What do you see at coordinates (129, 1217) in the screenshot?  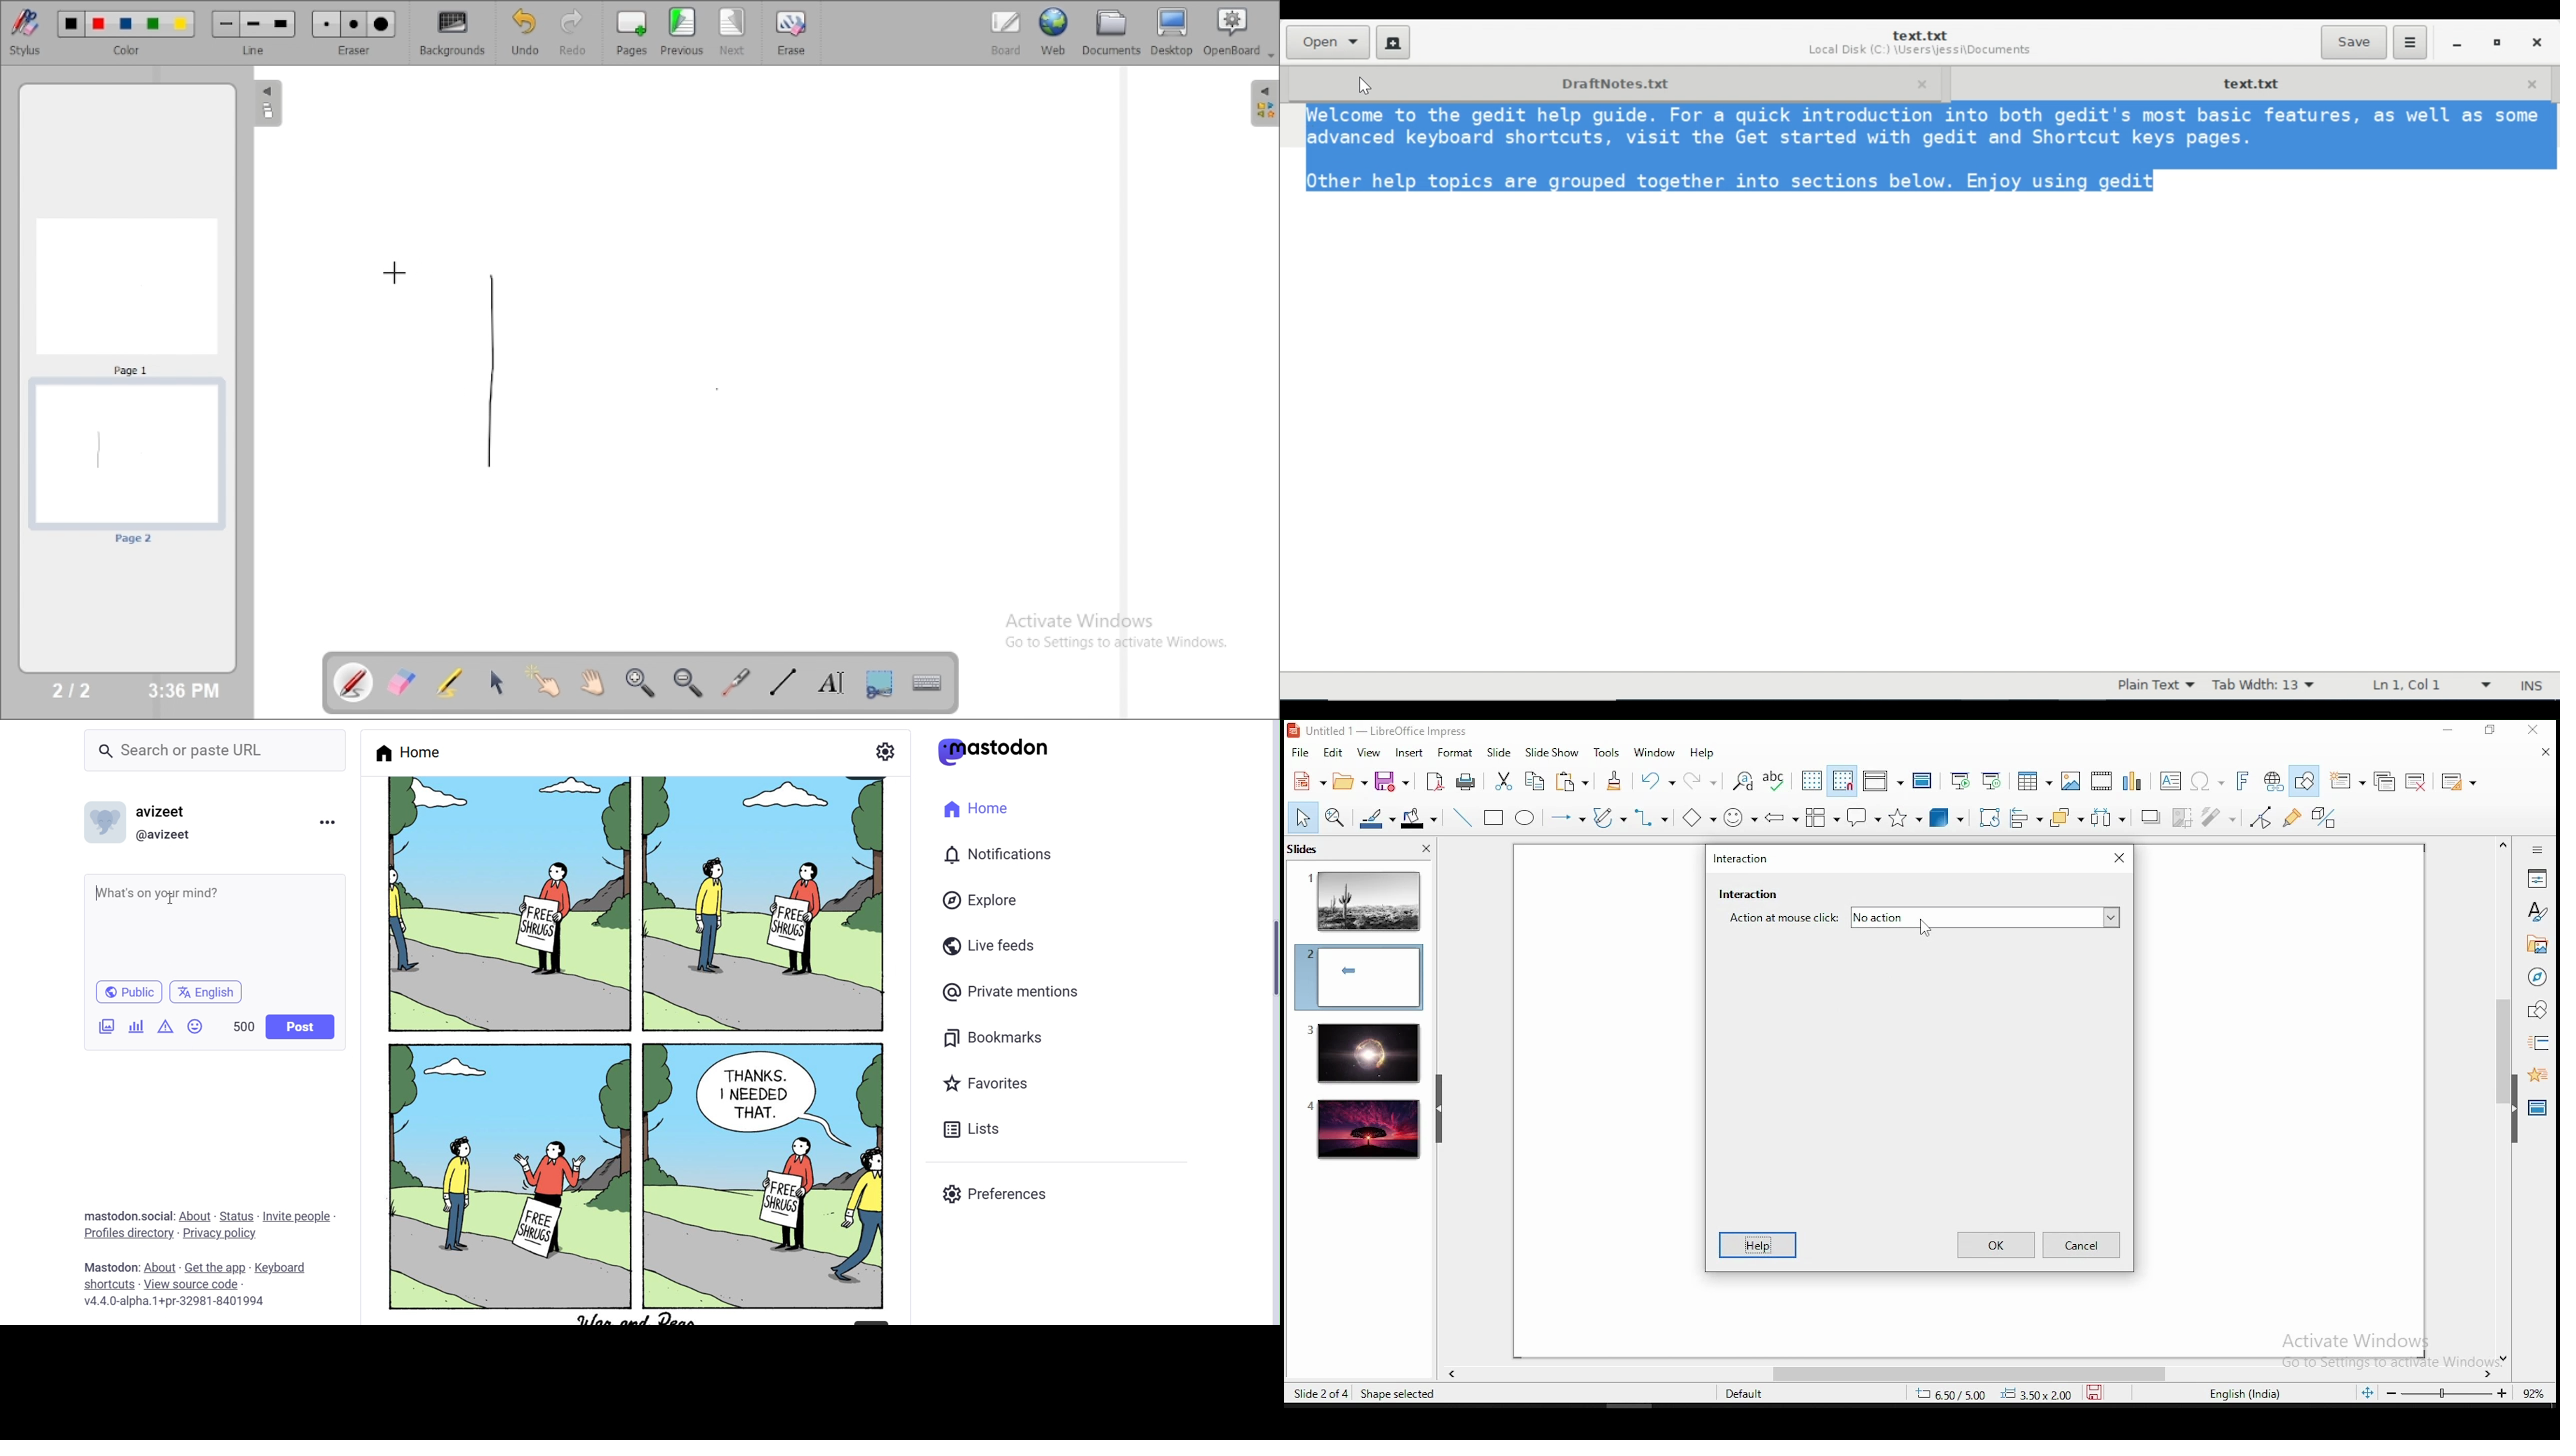 I see `Text` at bounding box center [129, 1217].